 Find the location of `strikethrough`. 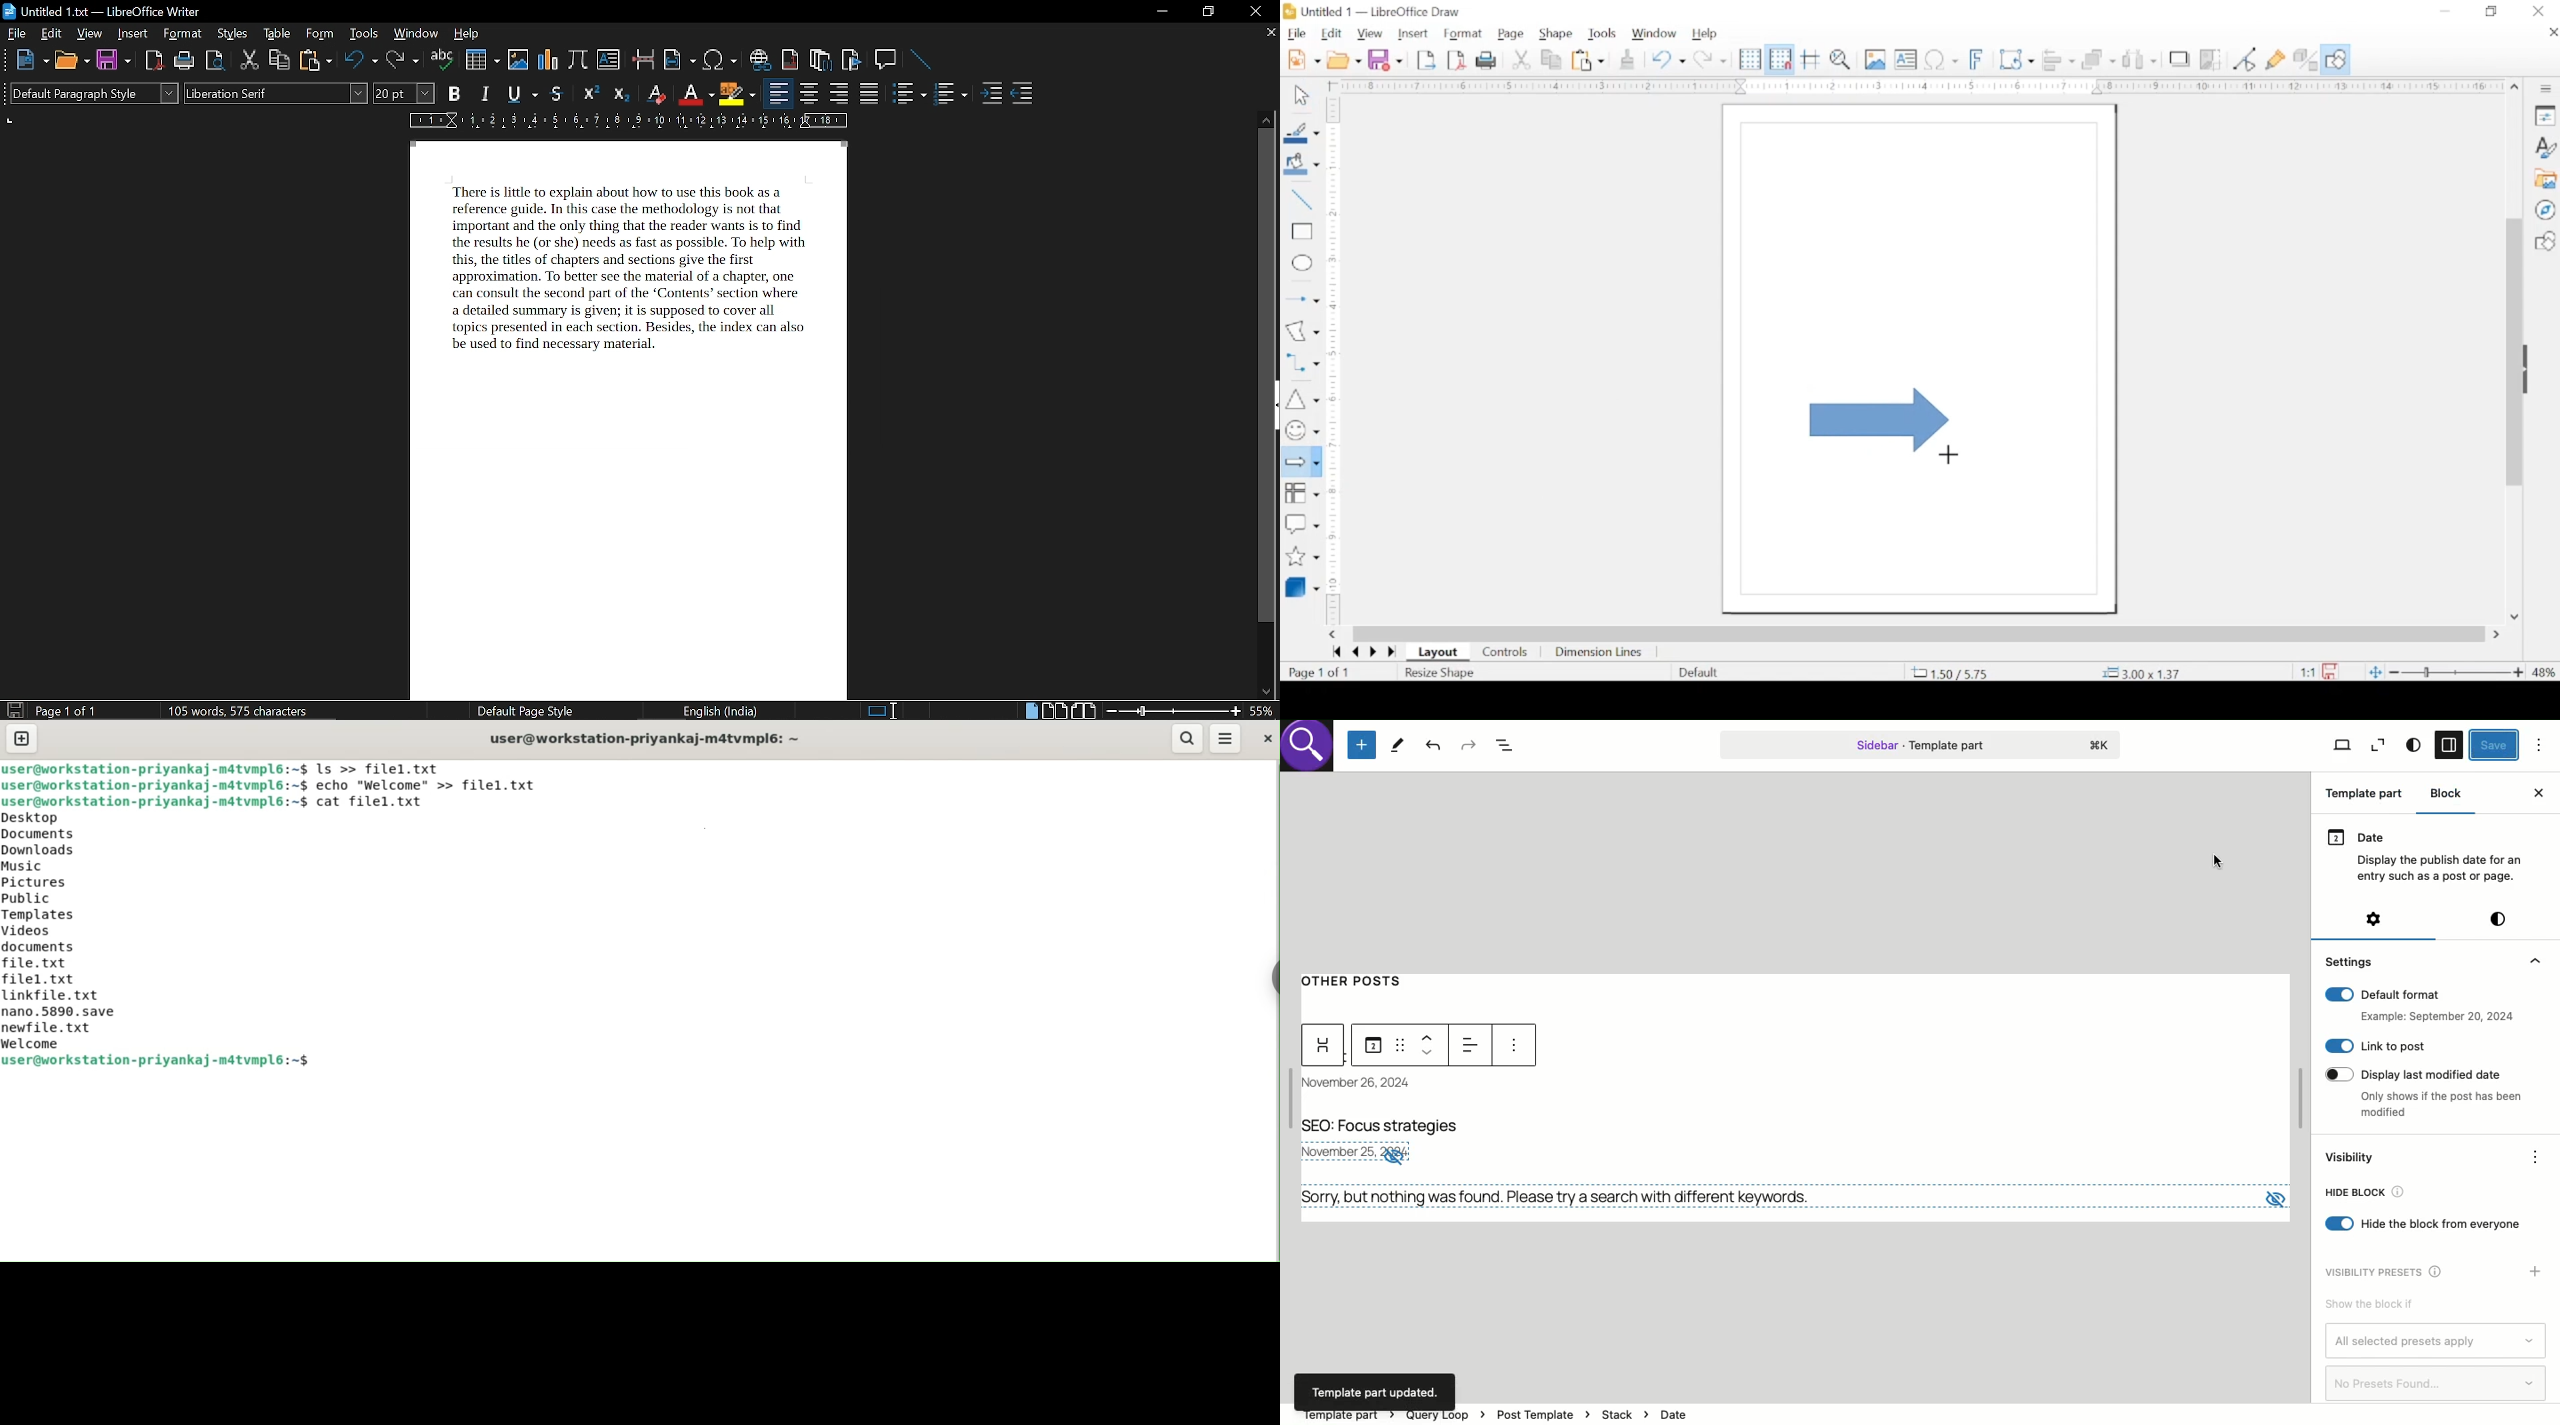

strikethrough is located at coordinates (556, 94).